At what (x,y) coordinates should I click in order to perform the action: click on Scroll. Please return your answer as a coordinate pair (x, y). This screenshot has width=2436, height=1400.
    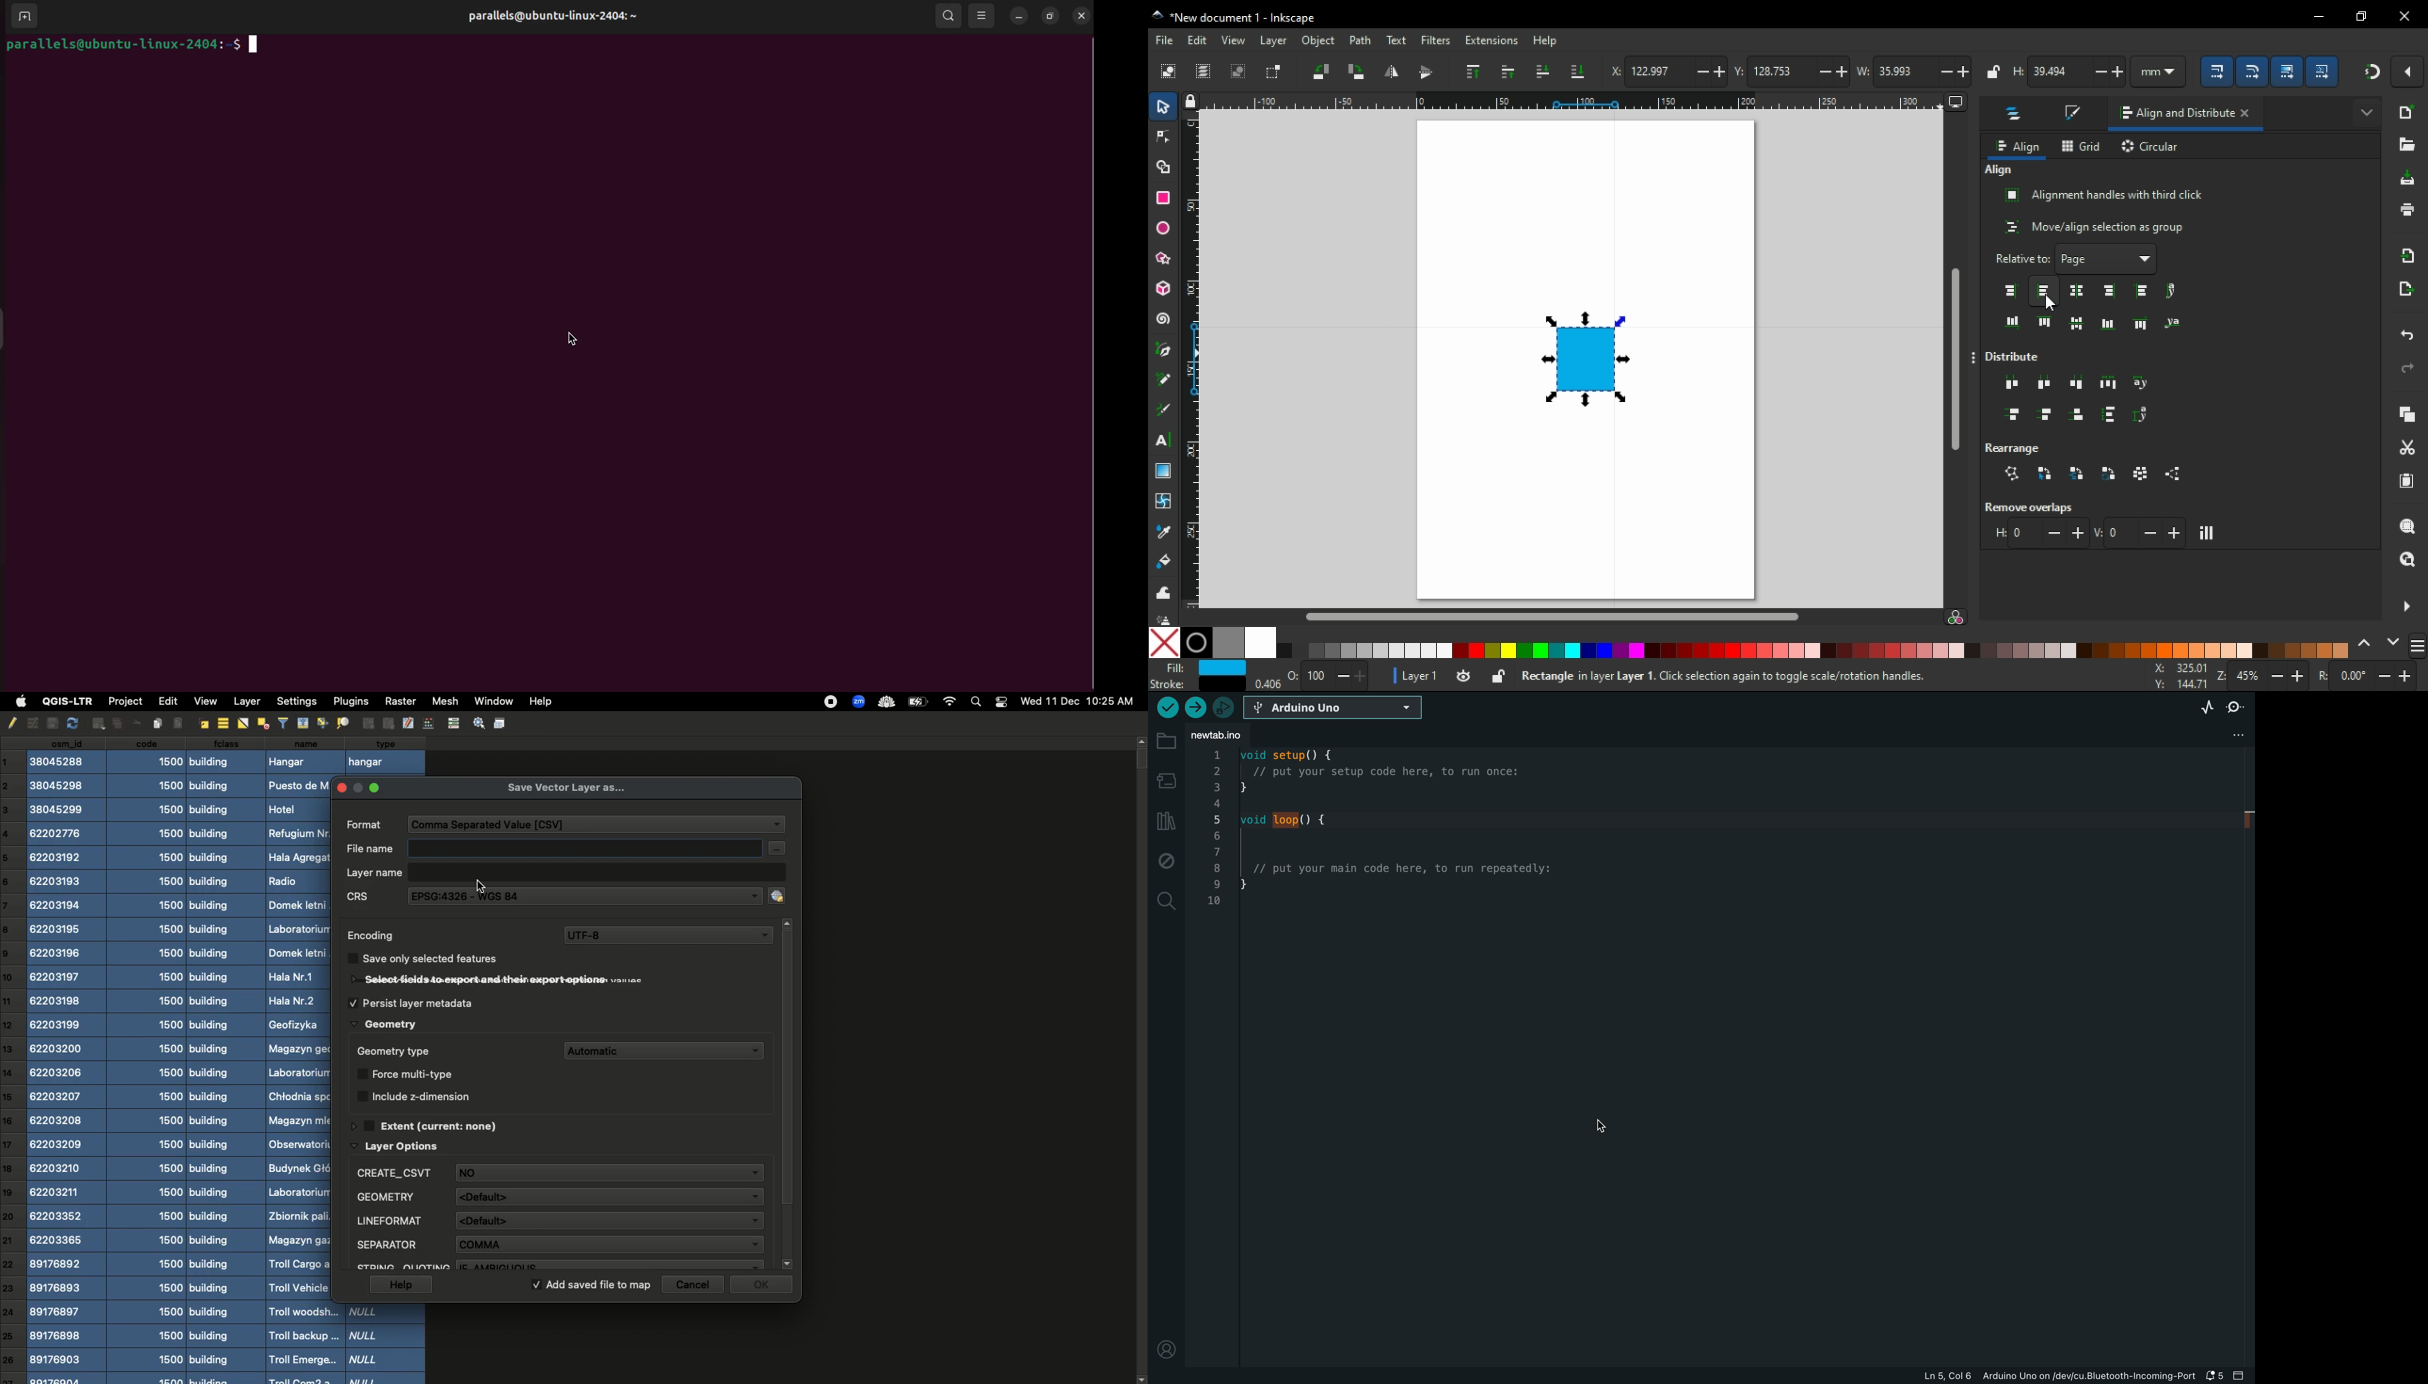
    Looking at the image, I should click on (788, 1092).